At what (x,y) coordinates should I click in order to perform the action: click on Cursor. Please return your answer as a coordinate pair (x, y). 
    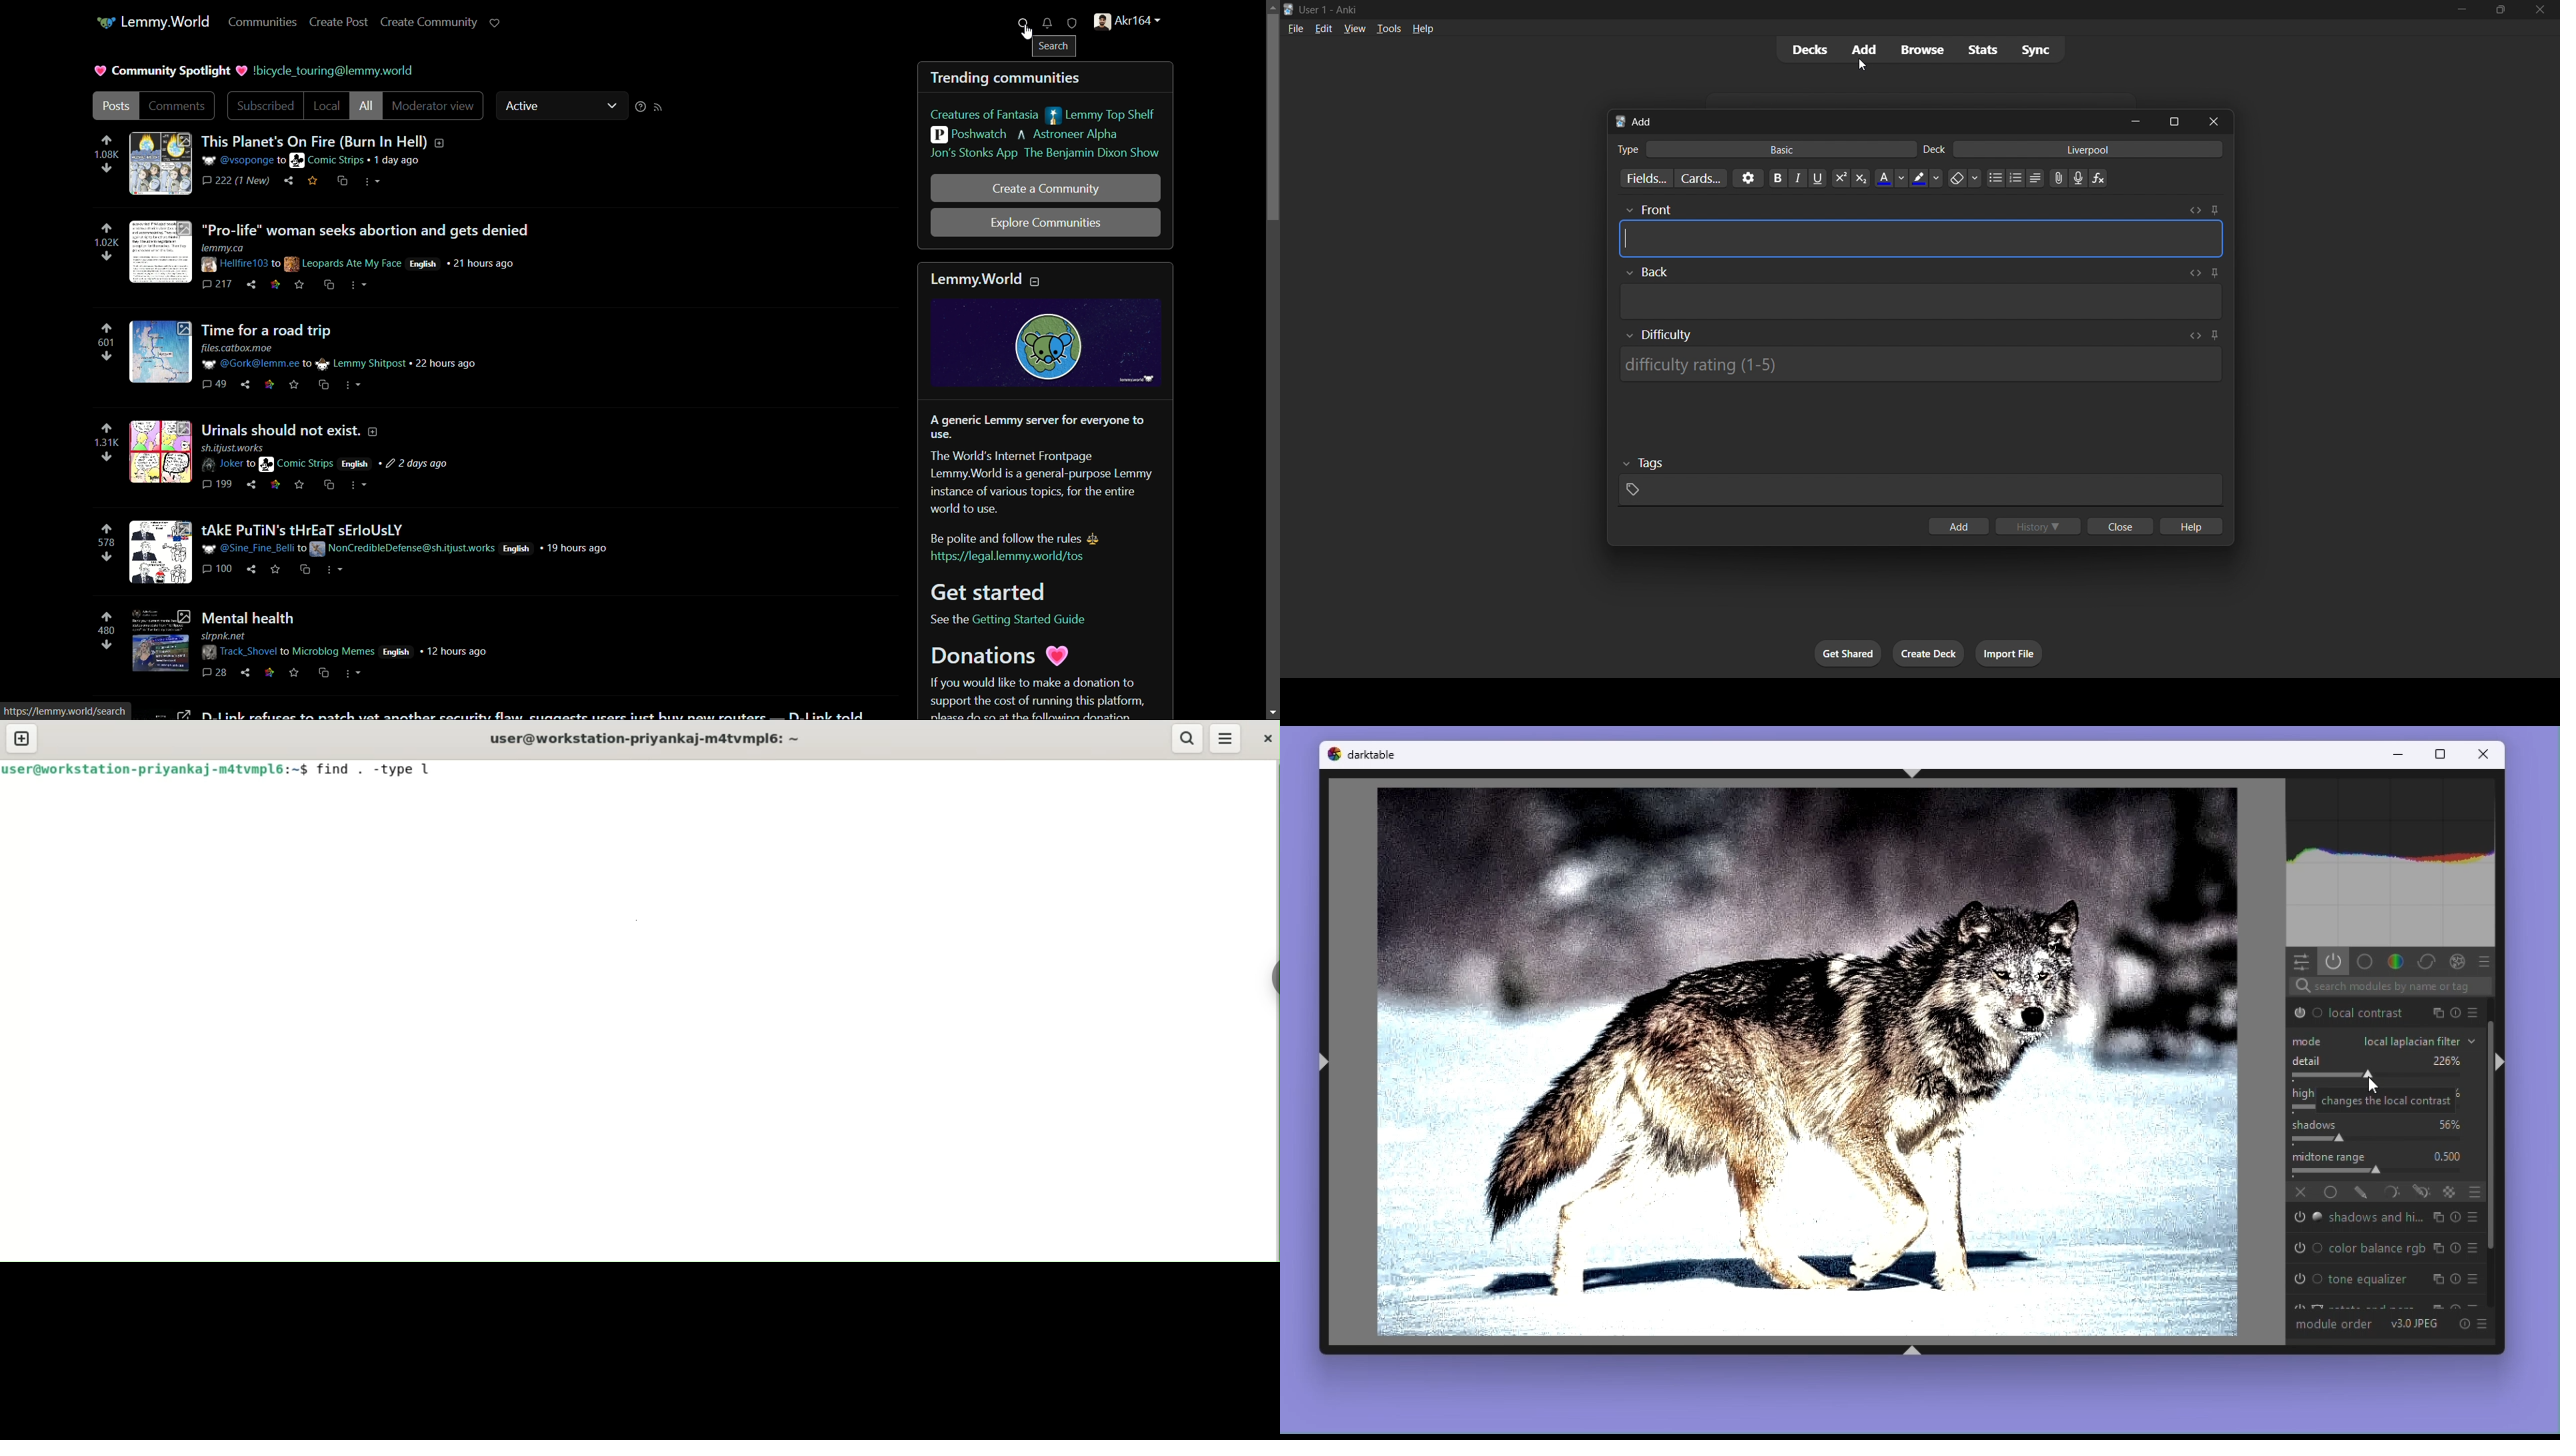
    Looking at the image, I should click on (1863, 67).